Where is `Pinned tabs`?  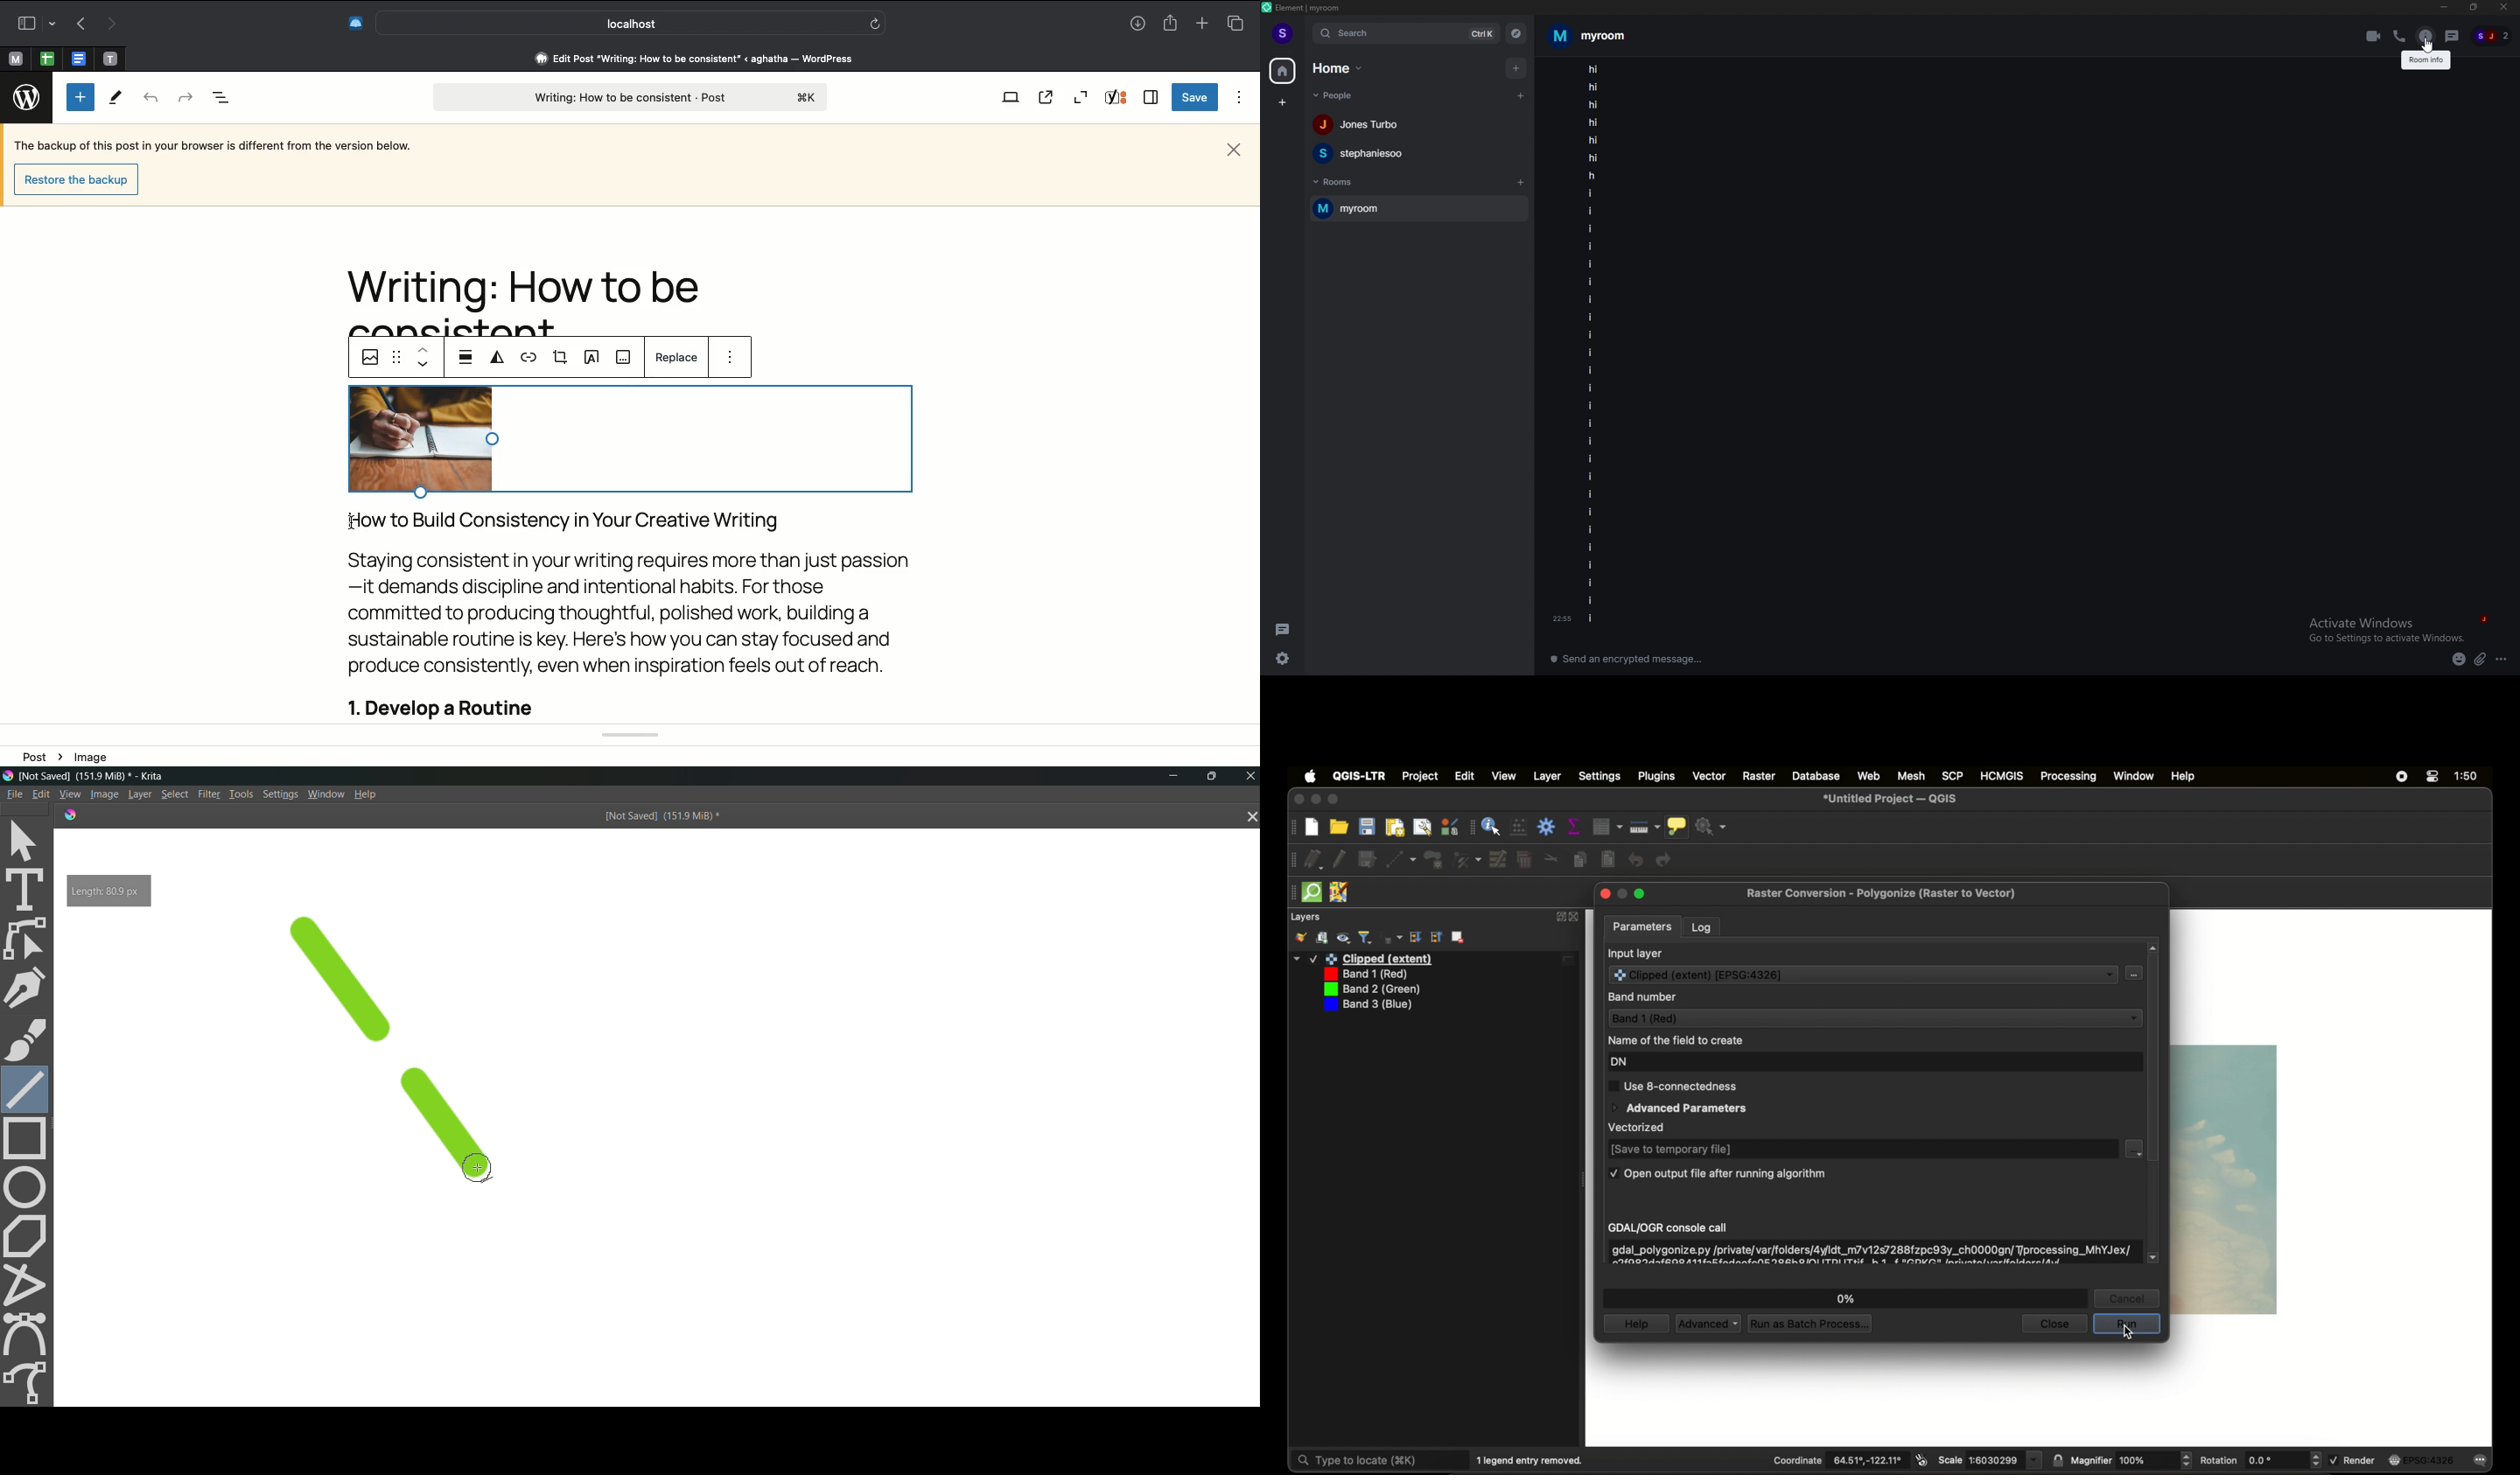 Pinned tabs is located at coordinates (108, 59).